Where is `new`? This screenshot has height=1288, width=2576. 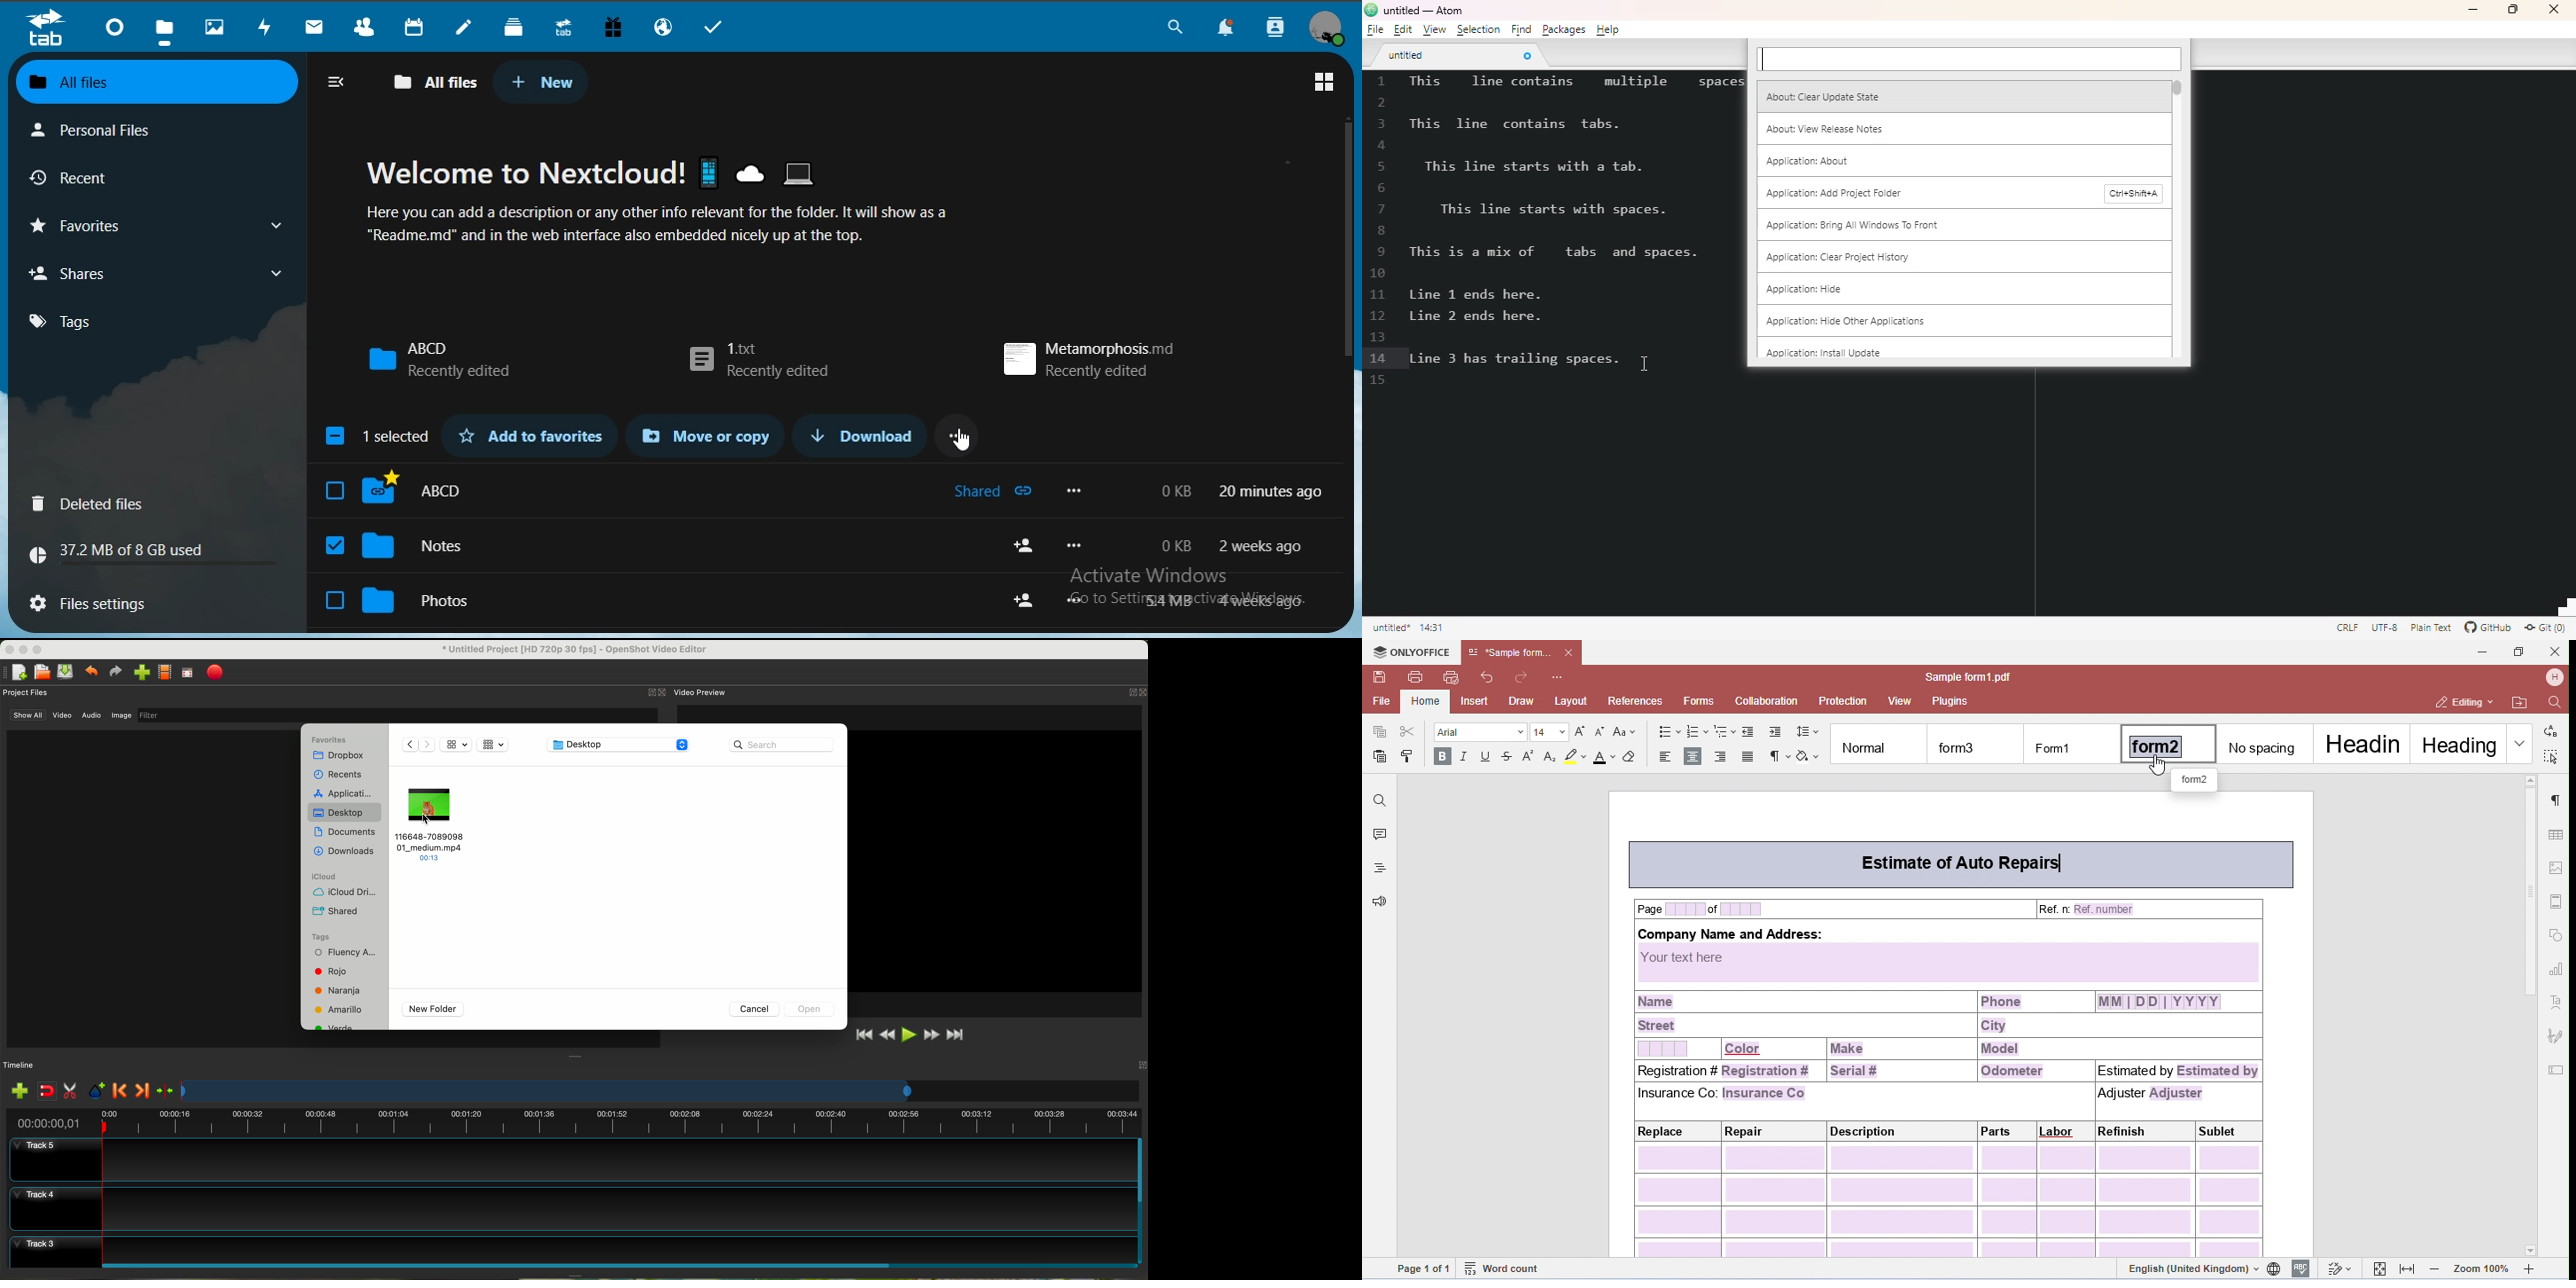 new is located at coordinates (542, 81).